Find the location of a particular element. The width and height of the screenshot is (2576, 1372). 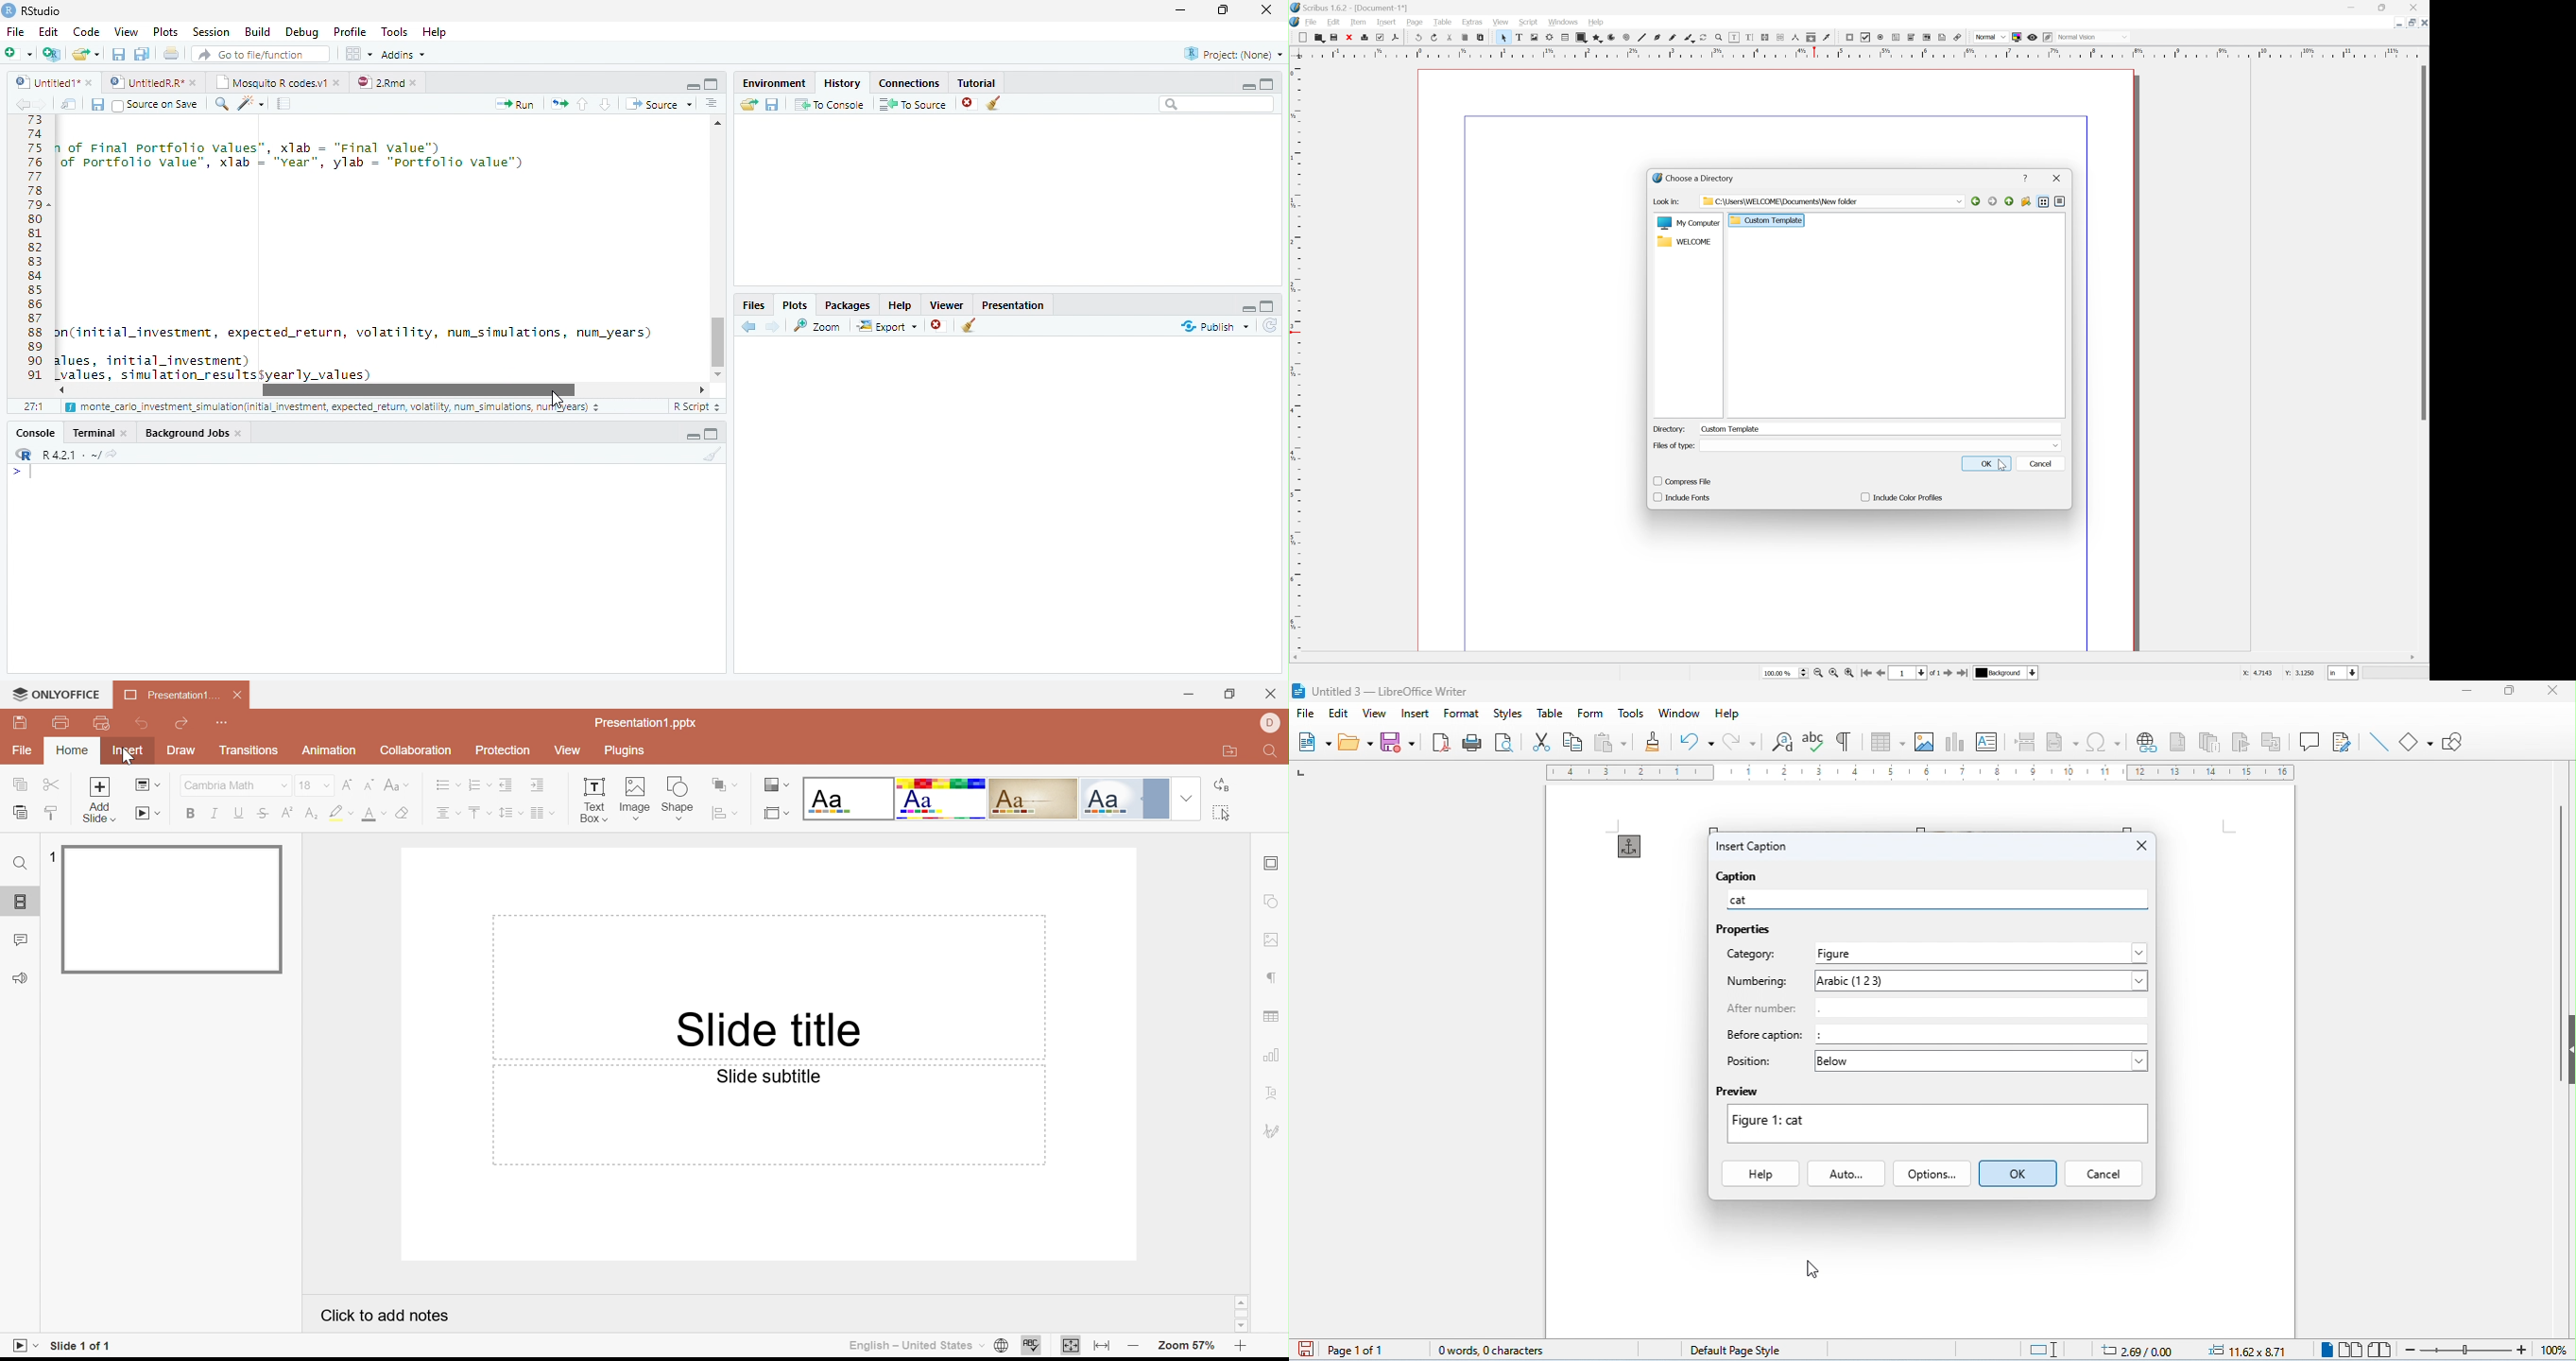

Edit is located at coordinates (47, 30).